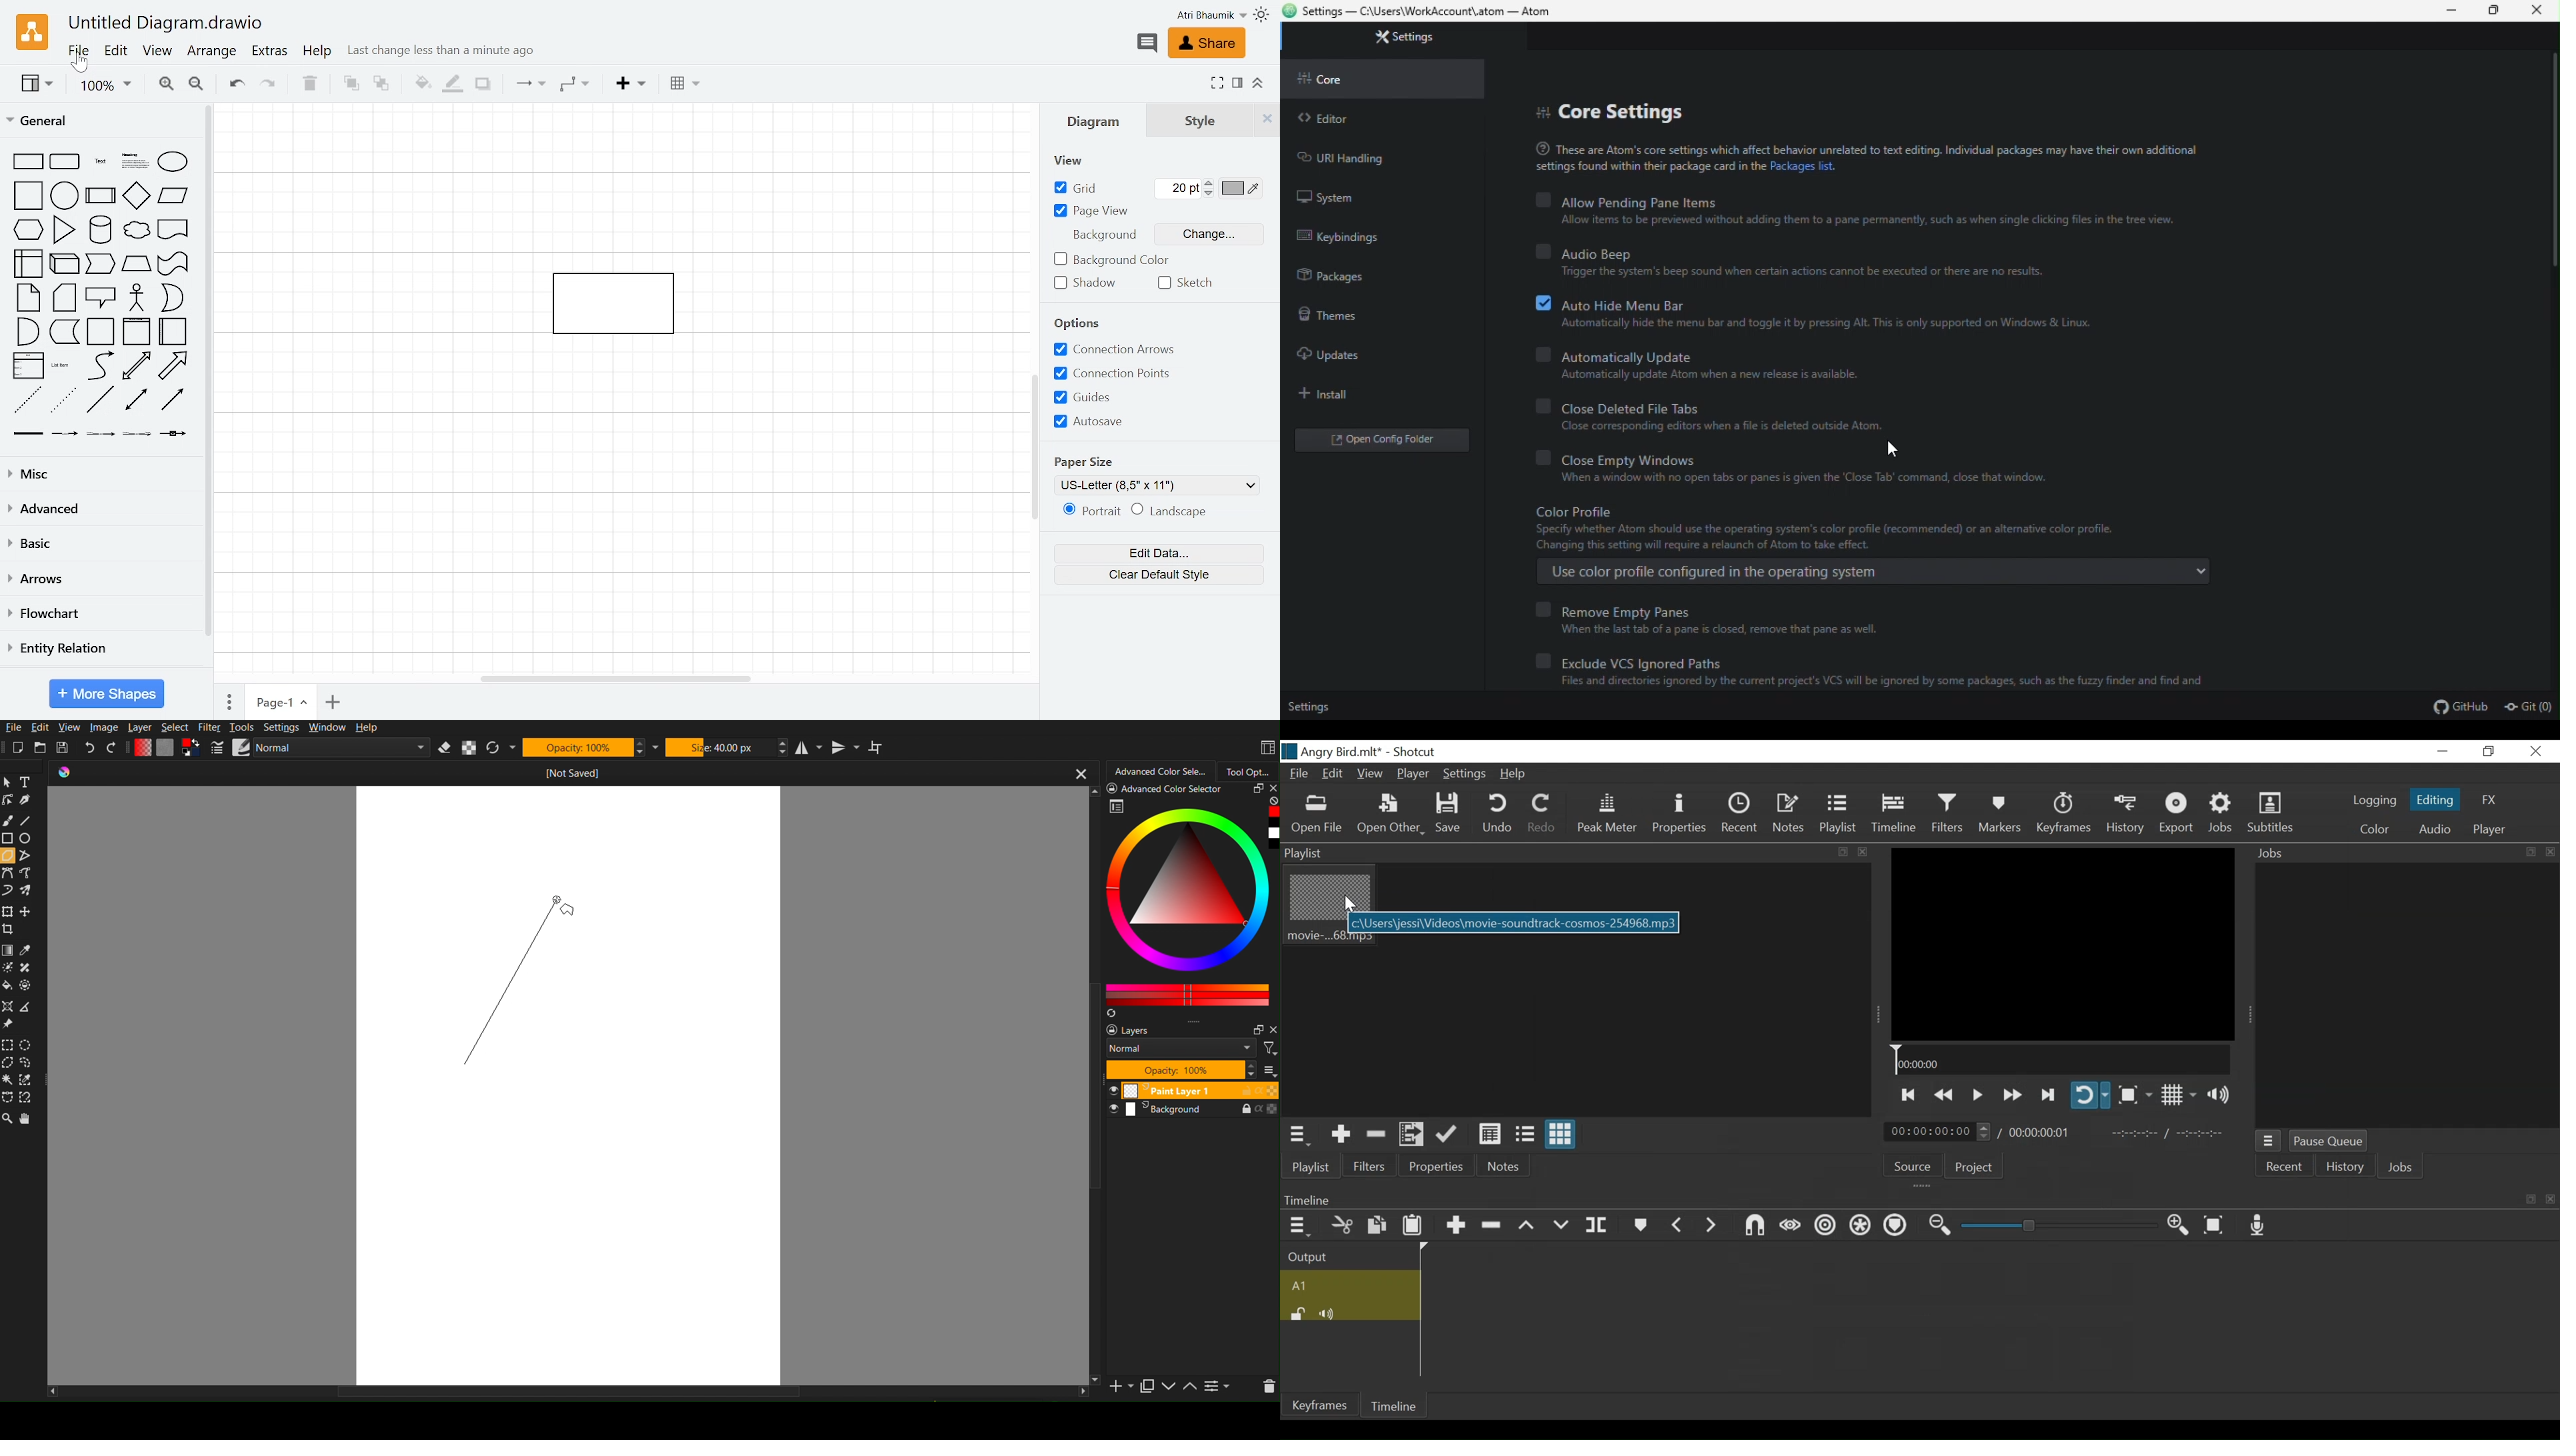 Image resolution: width=2576 pixels, height=1456 pixels. What do you see at coordinates (214, 52) in the screenshot?
I see `Arrange` at bounding box center [214, 52].